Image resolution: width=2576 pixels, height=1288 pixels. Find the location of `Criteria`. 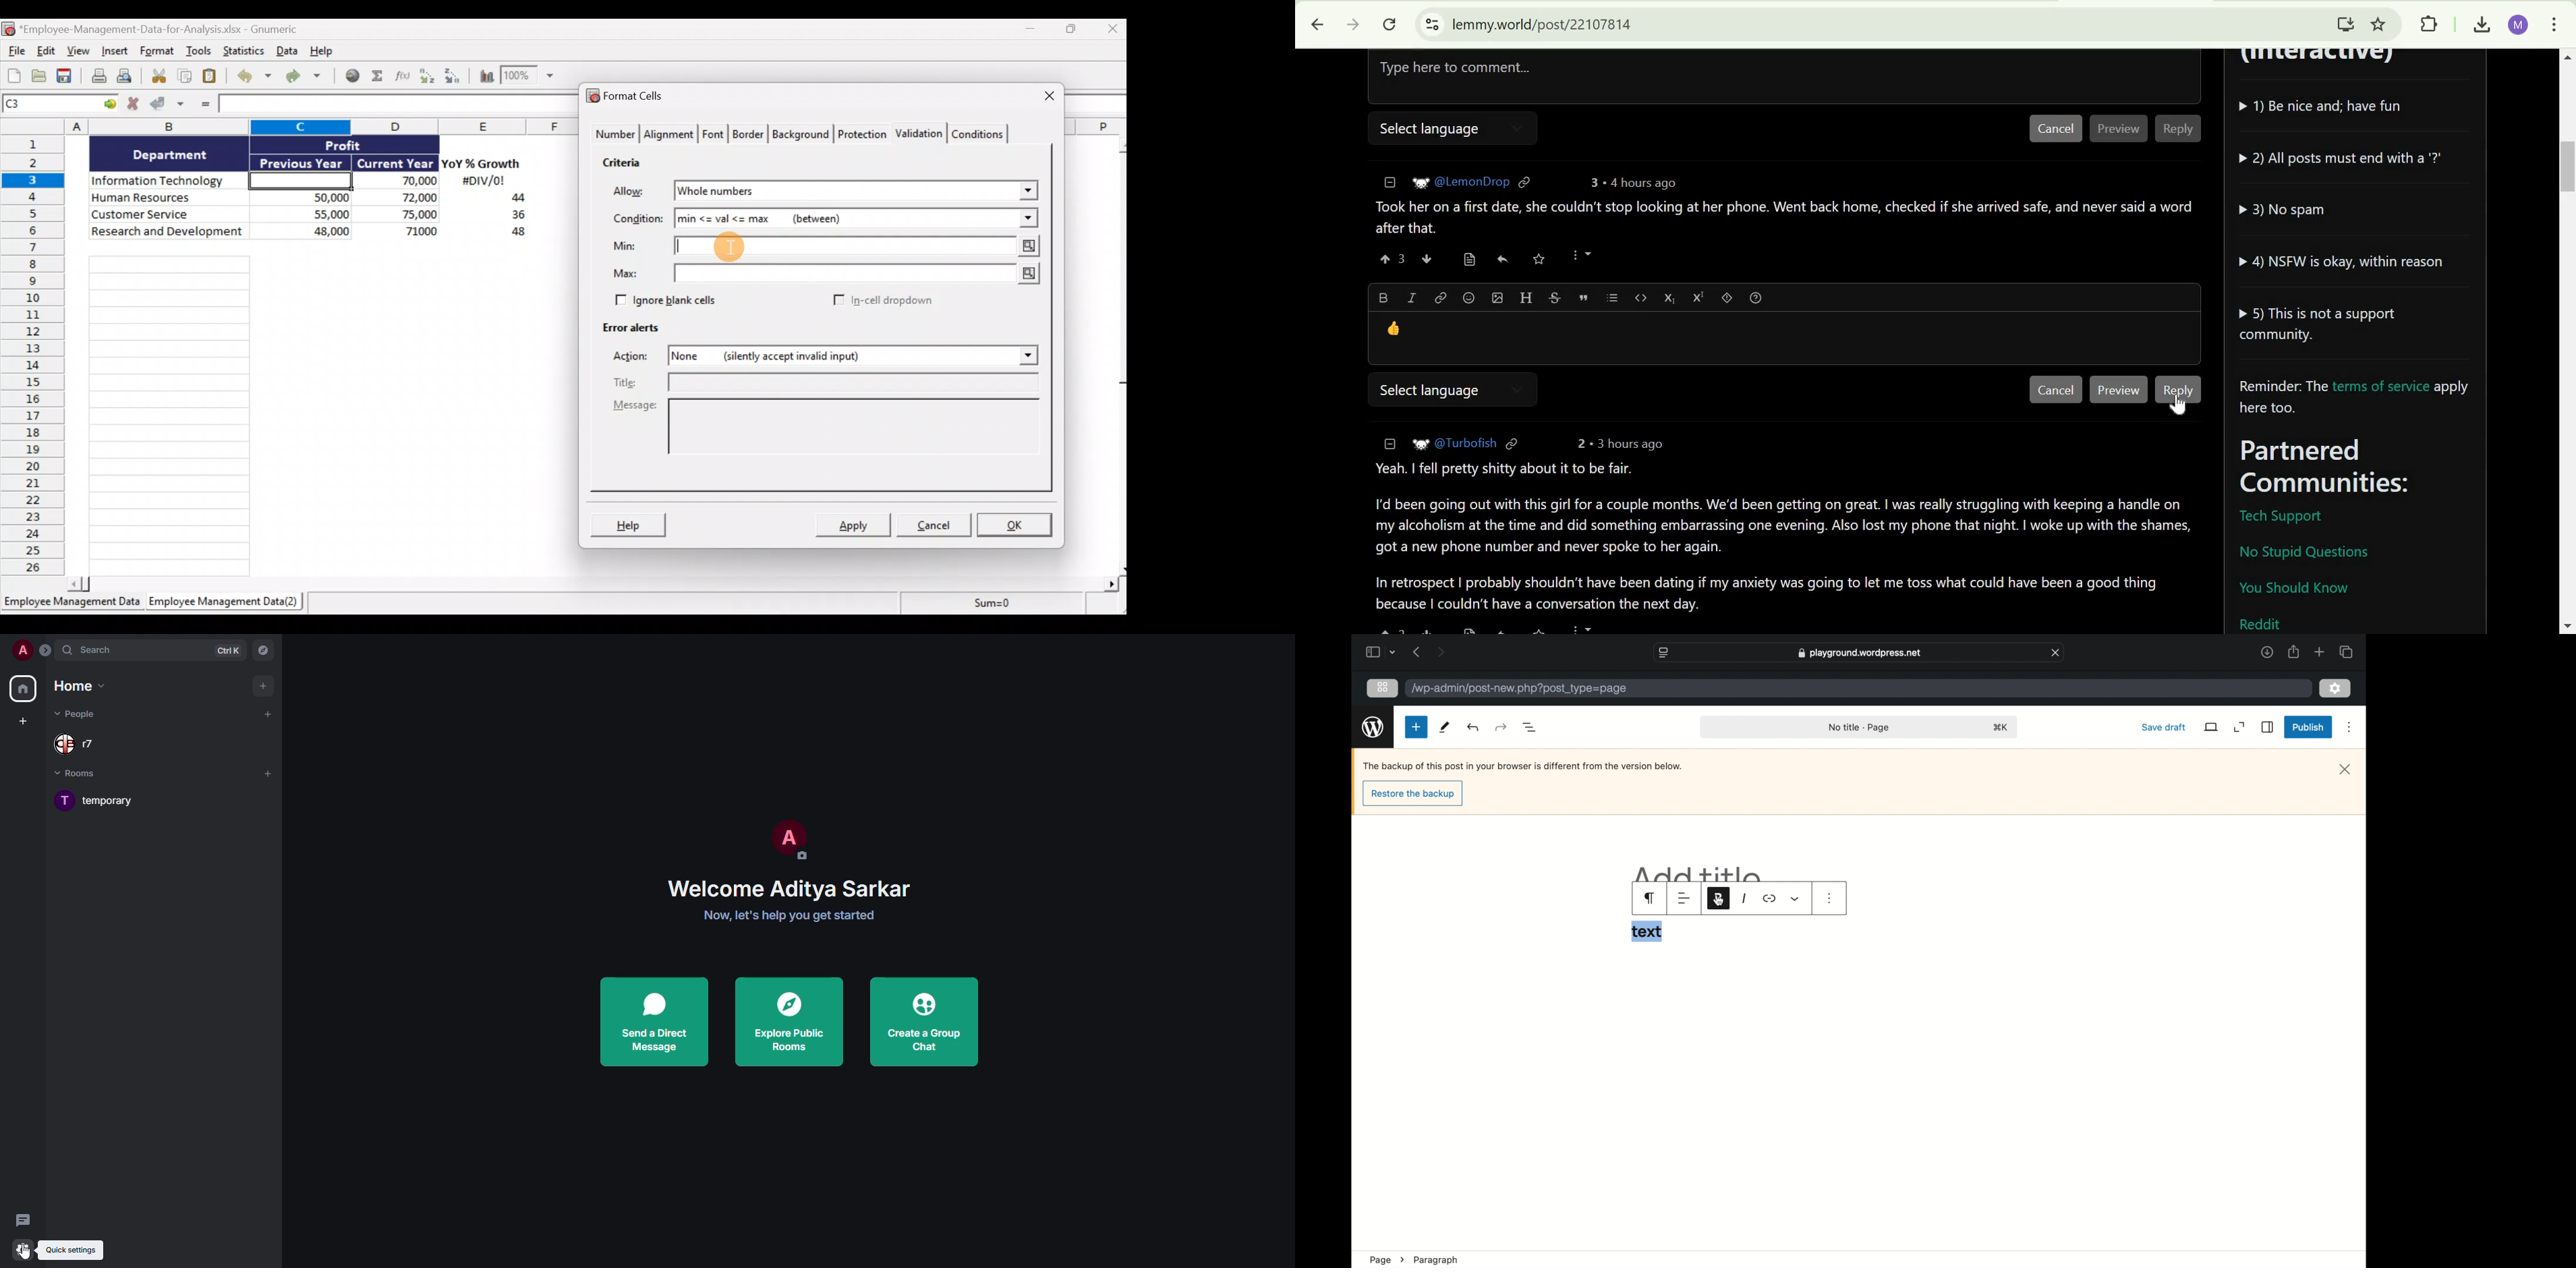

Criteria is located at coordinates (623, 164).